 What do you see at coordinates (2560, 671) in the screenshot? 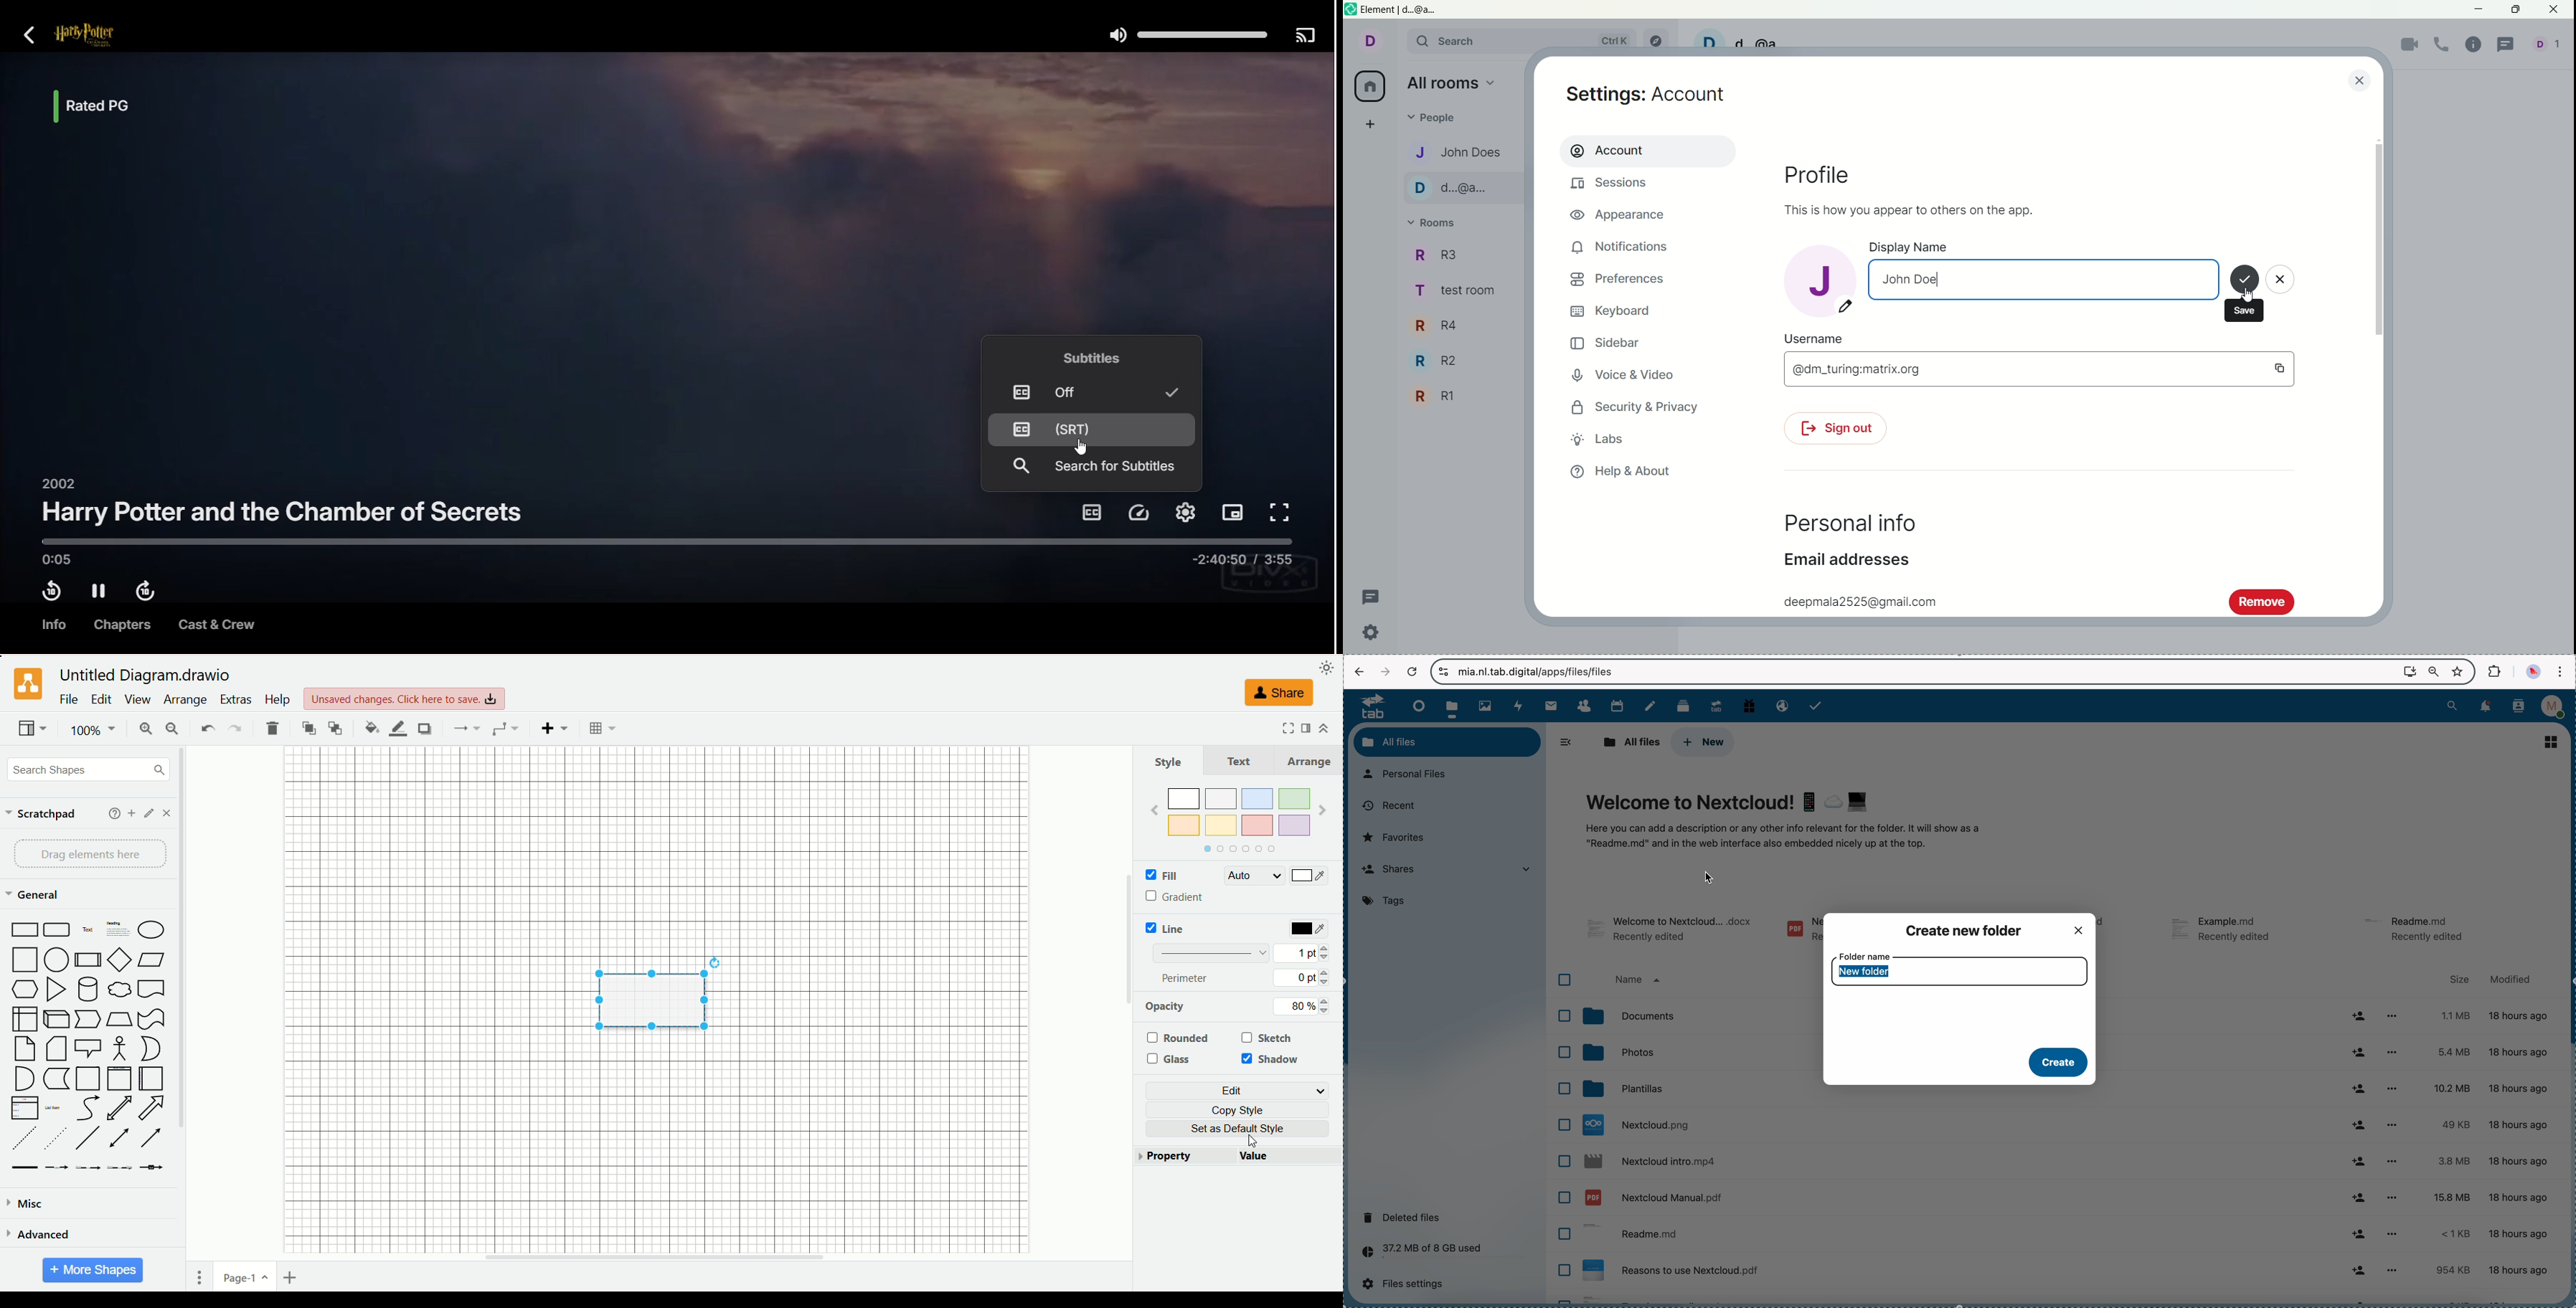
I see `customize and control Google Chrome` at bounding box center [2560, 671].